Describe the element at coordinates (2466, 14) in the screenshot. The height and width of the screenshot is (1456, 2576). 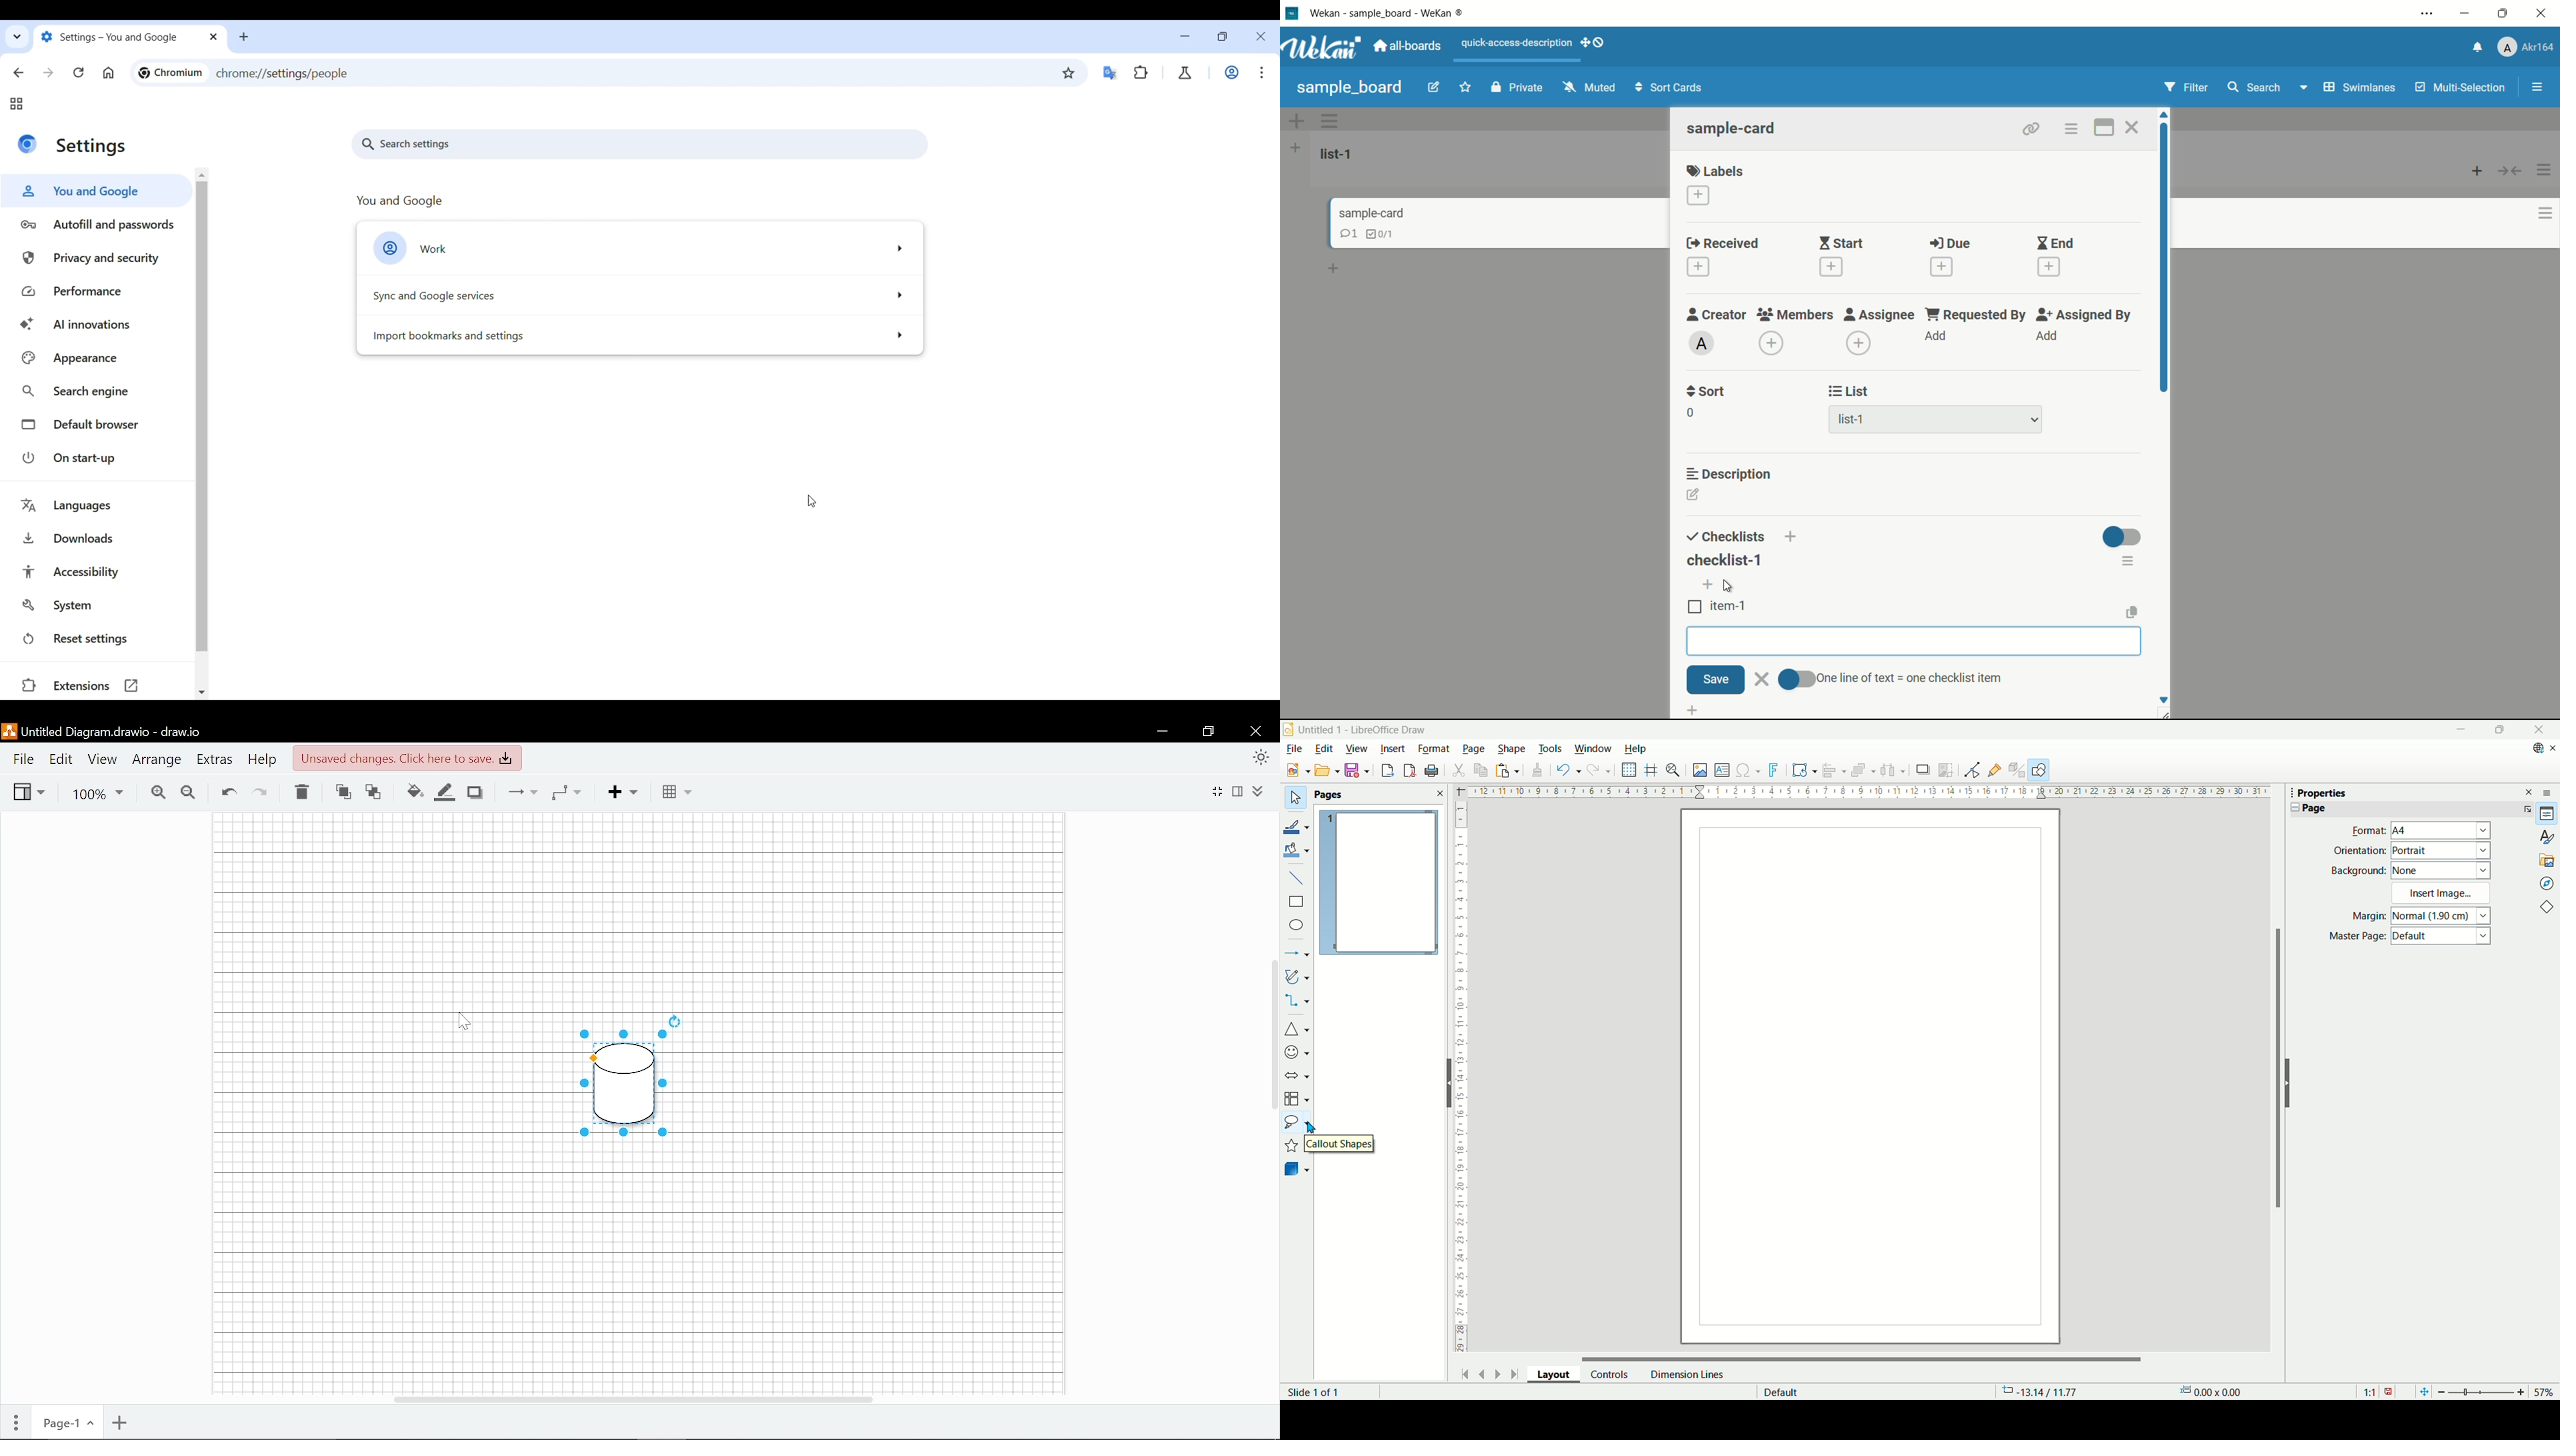
I see `minimize` at that location.